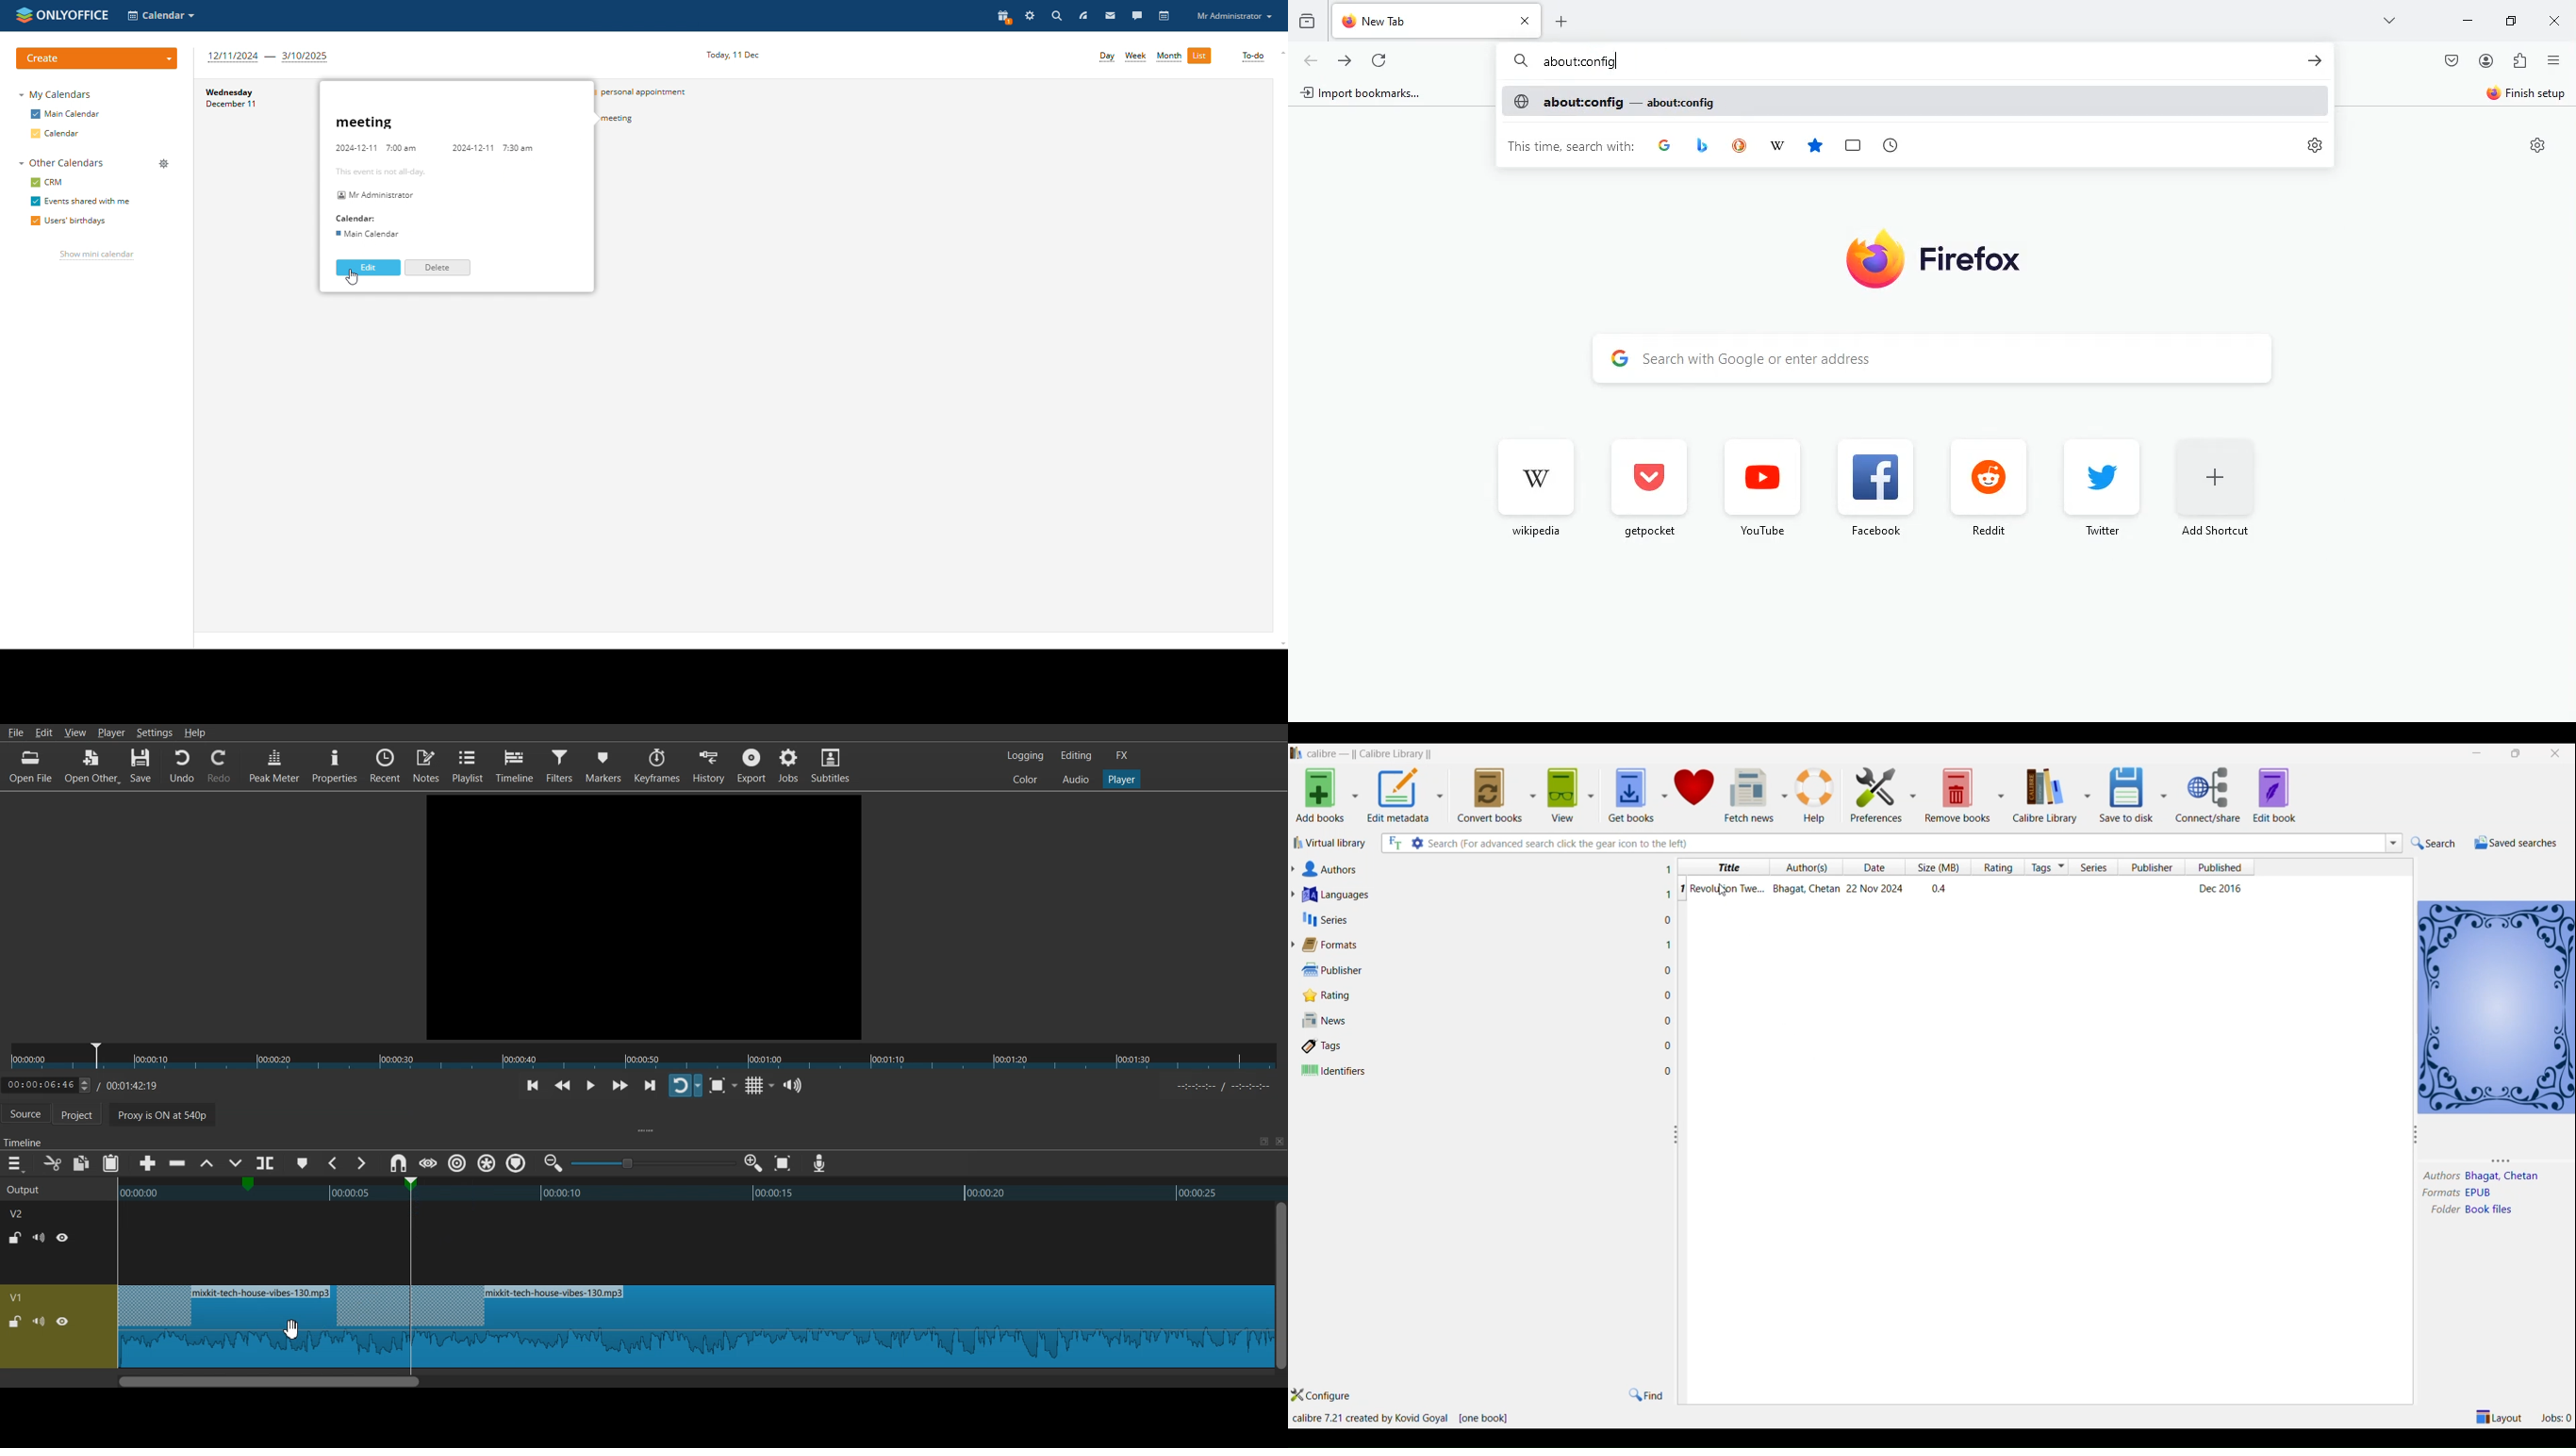 This screenshot has height=1456, width=2576. What do you see at coordinates (219, 766) in the screenshot?
I see `Redo` at bounding box center [219, 766].